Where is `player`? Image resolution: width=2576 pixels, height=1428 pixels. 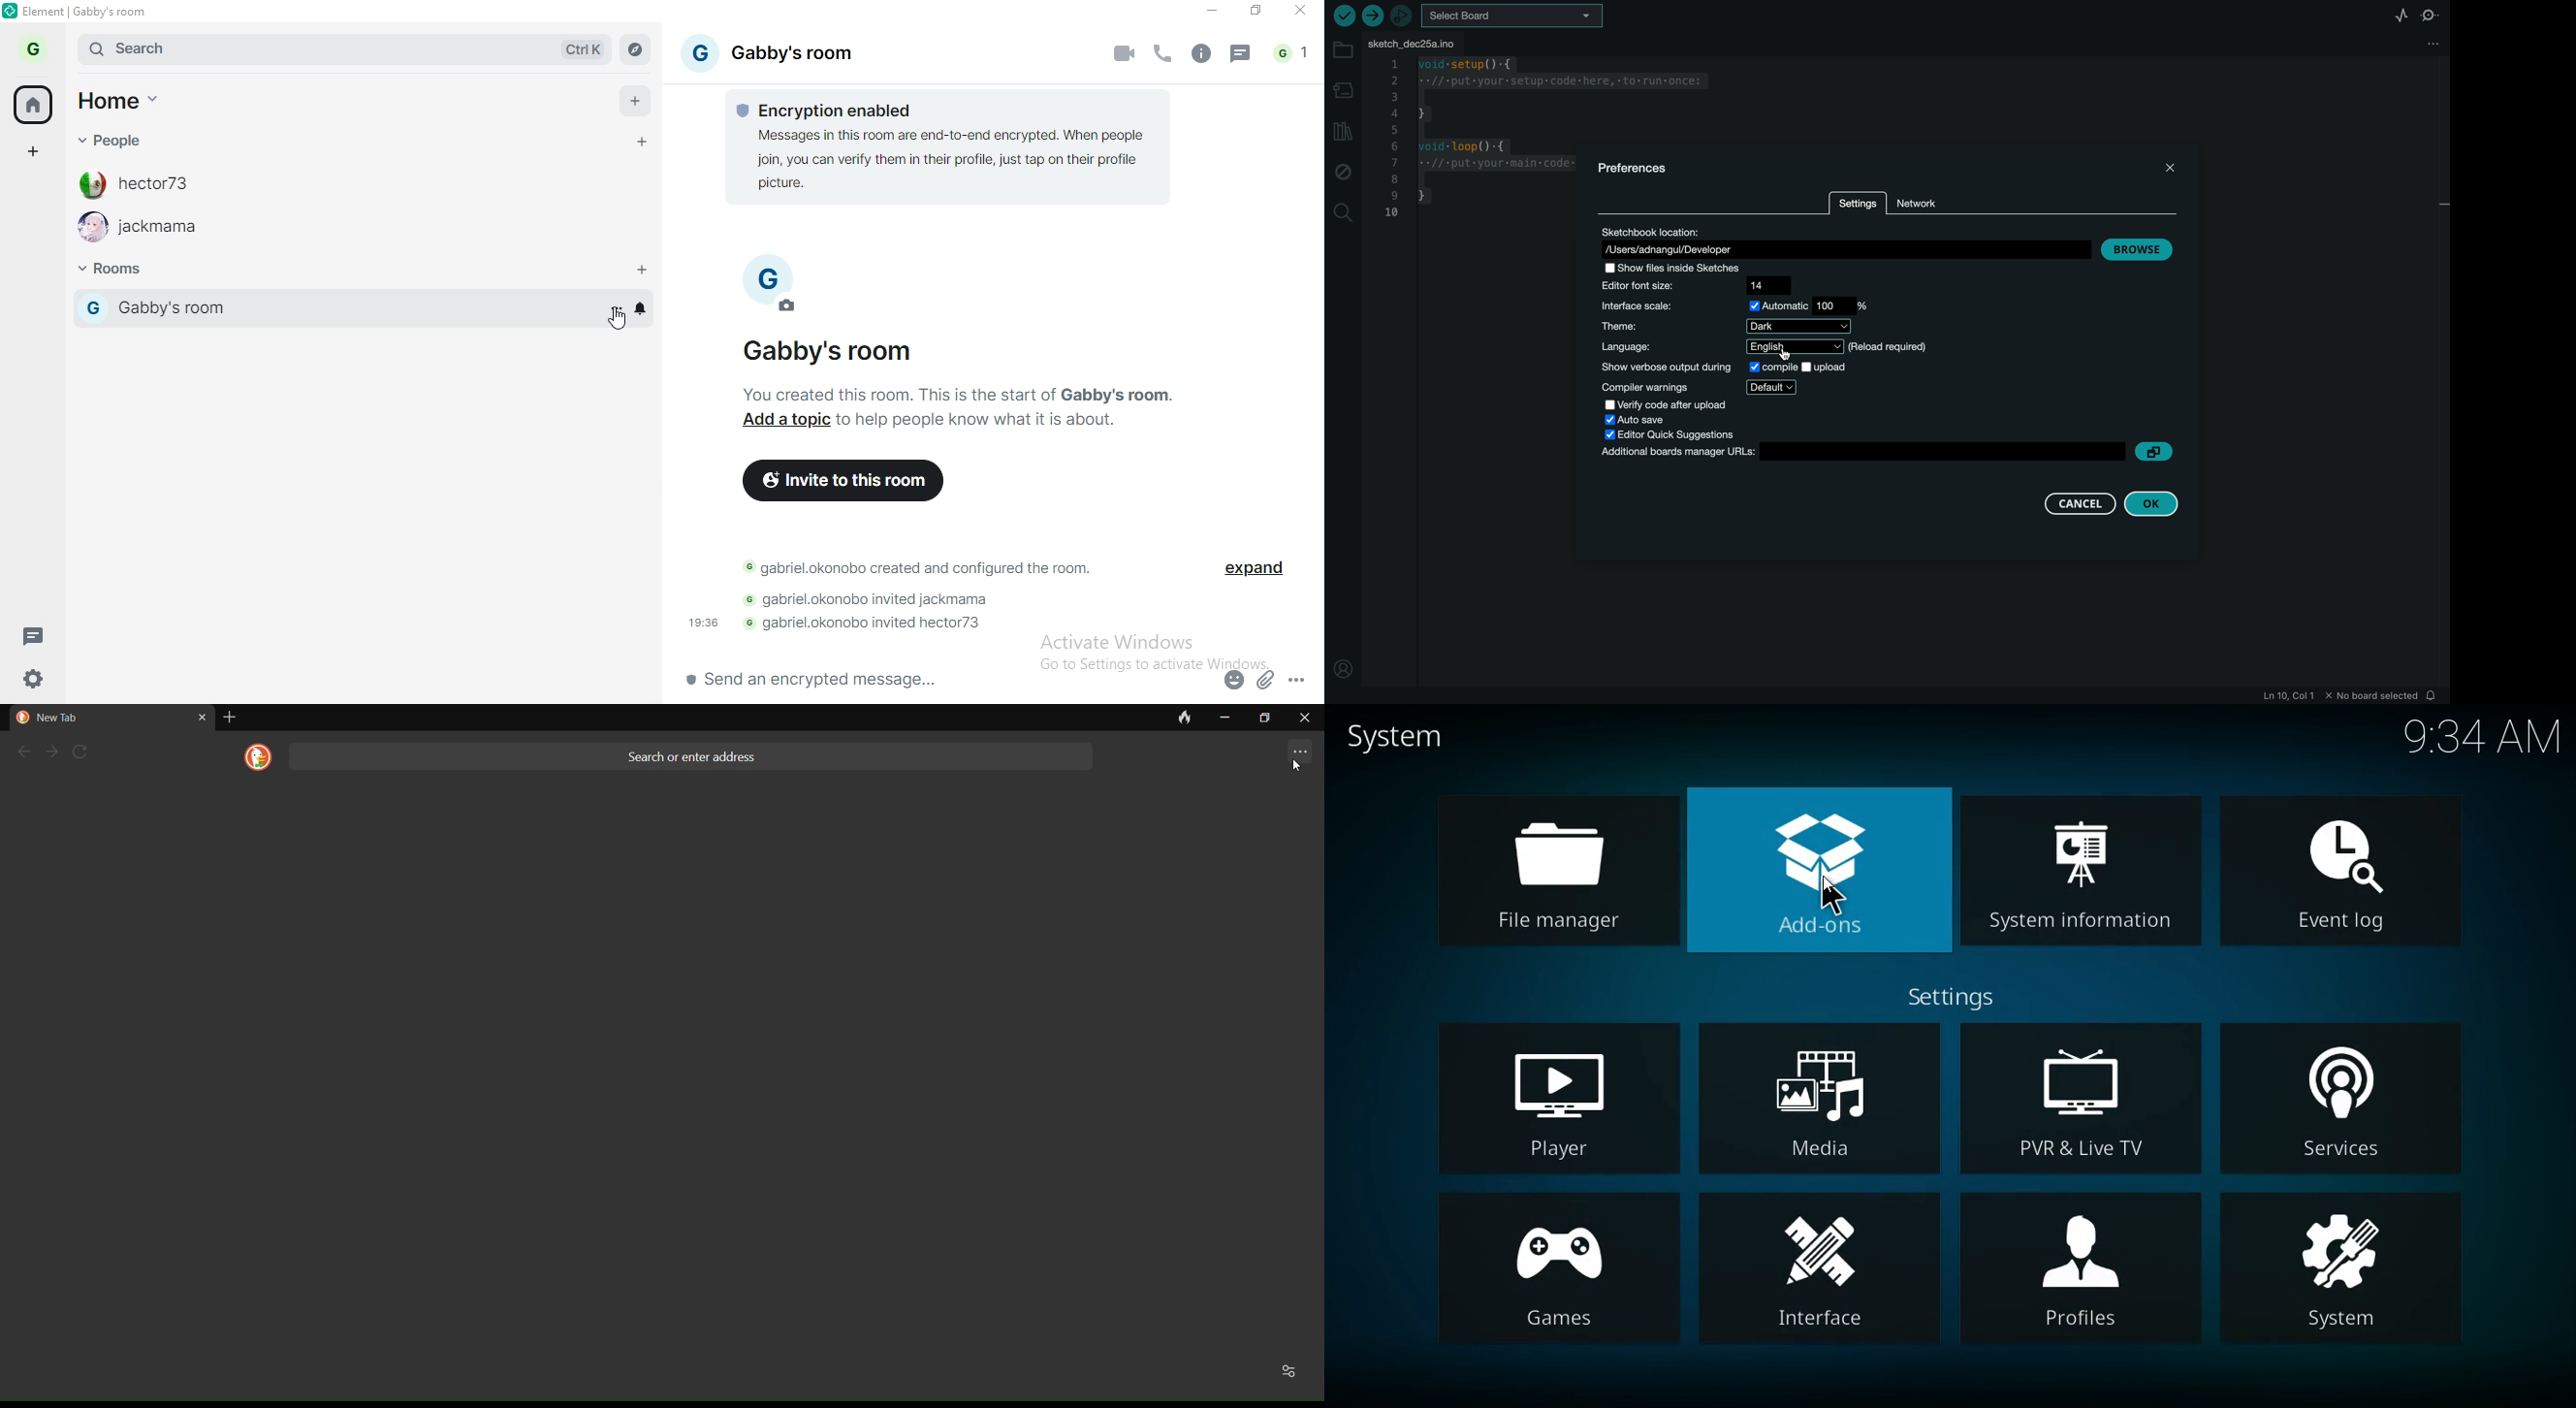 player is located at coordinates (1551, 1095).